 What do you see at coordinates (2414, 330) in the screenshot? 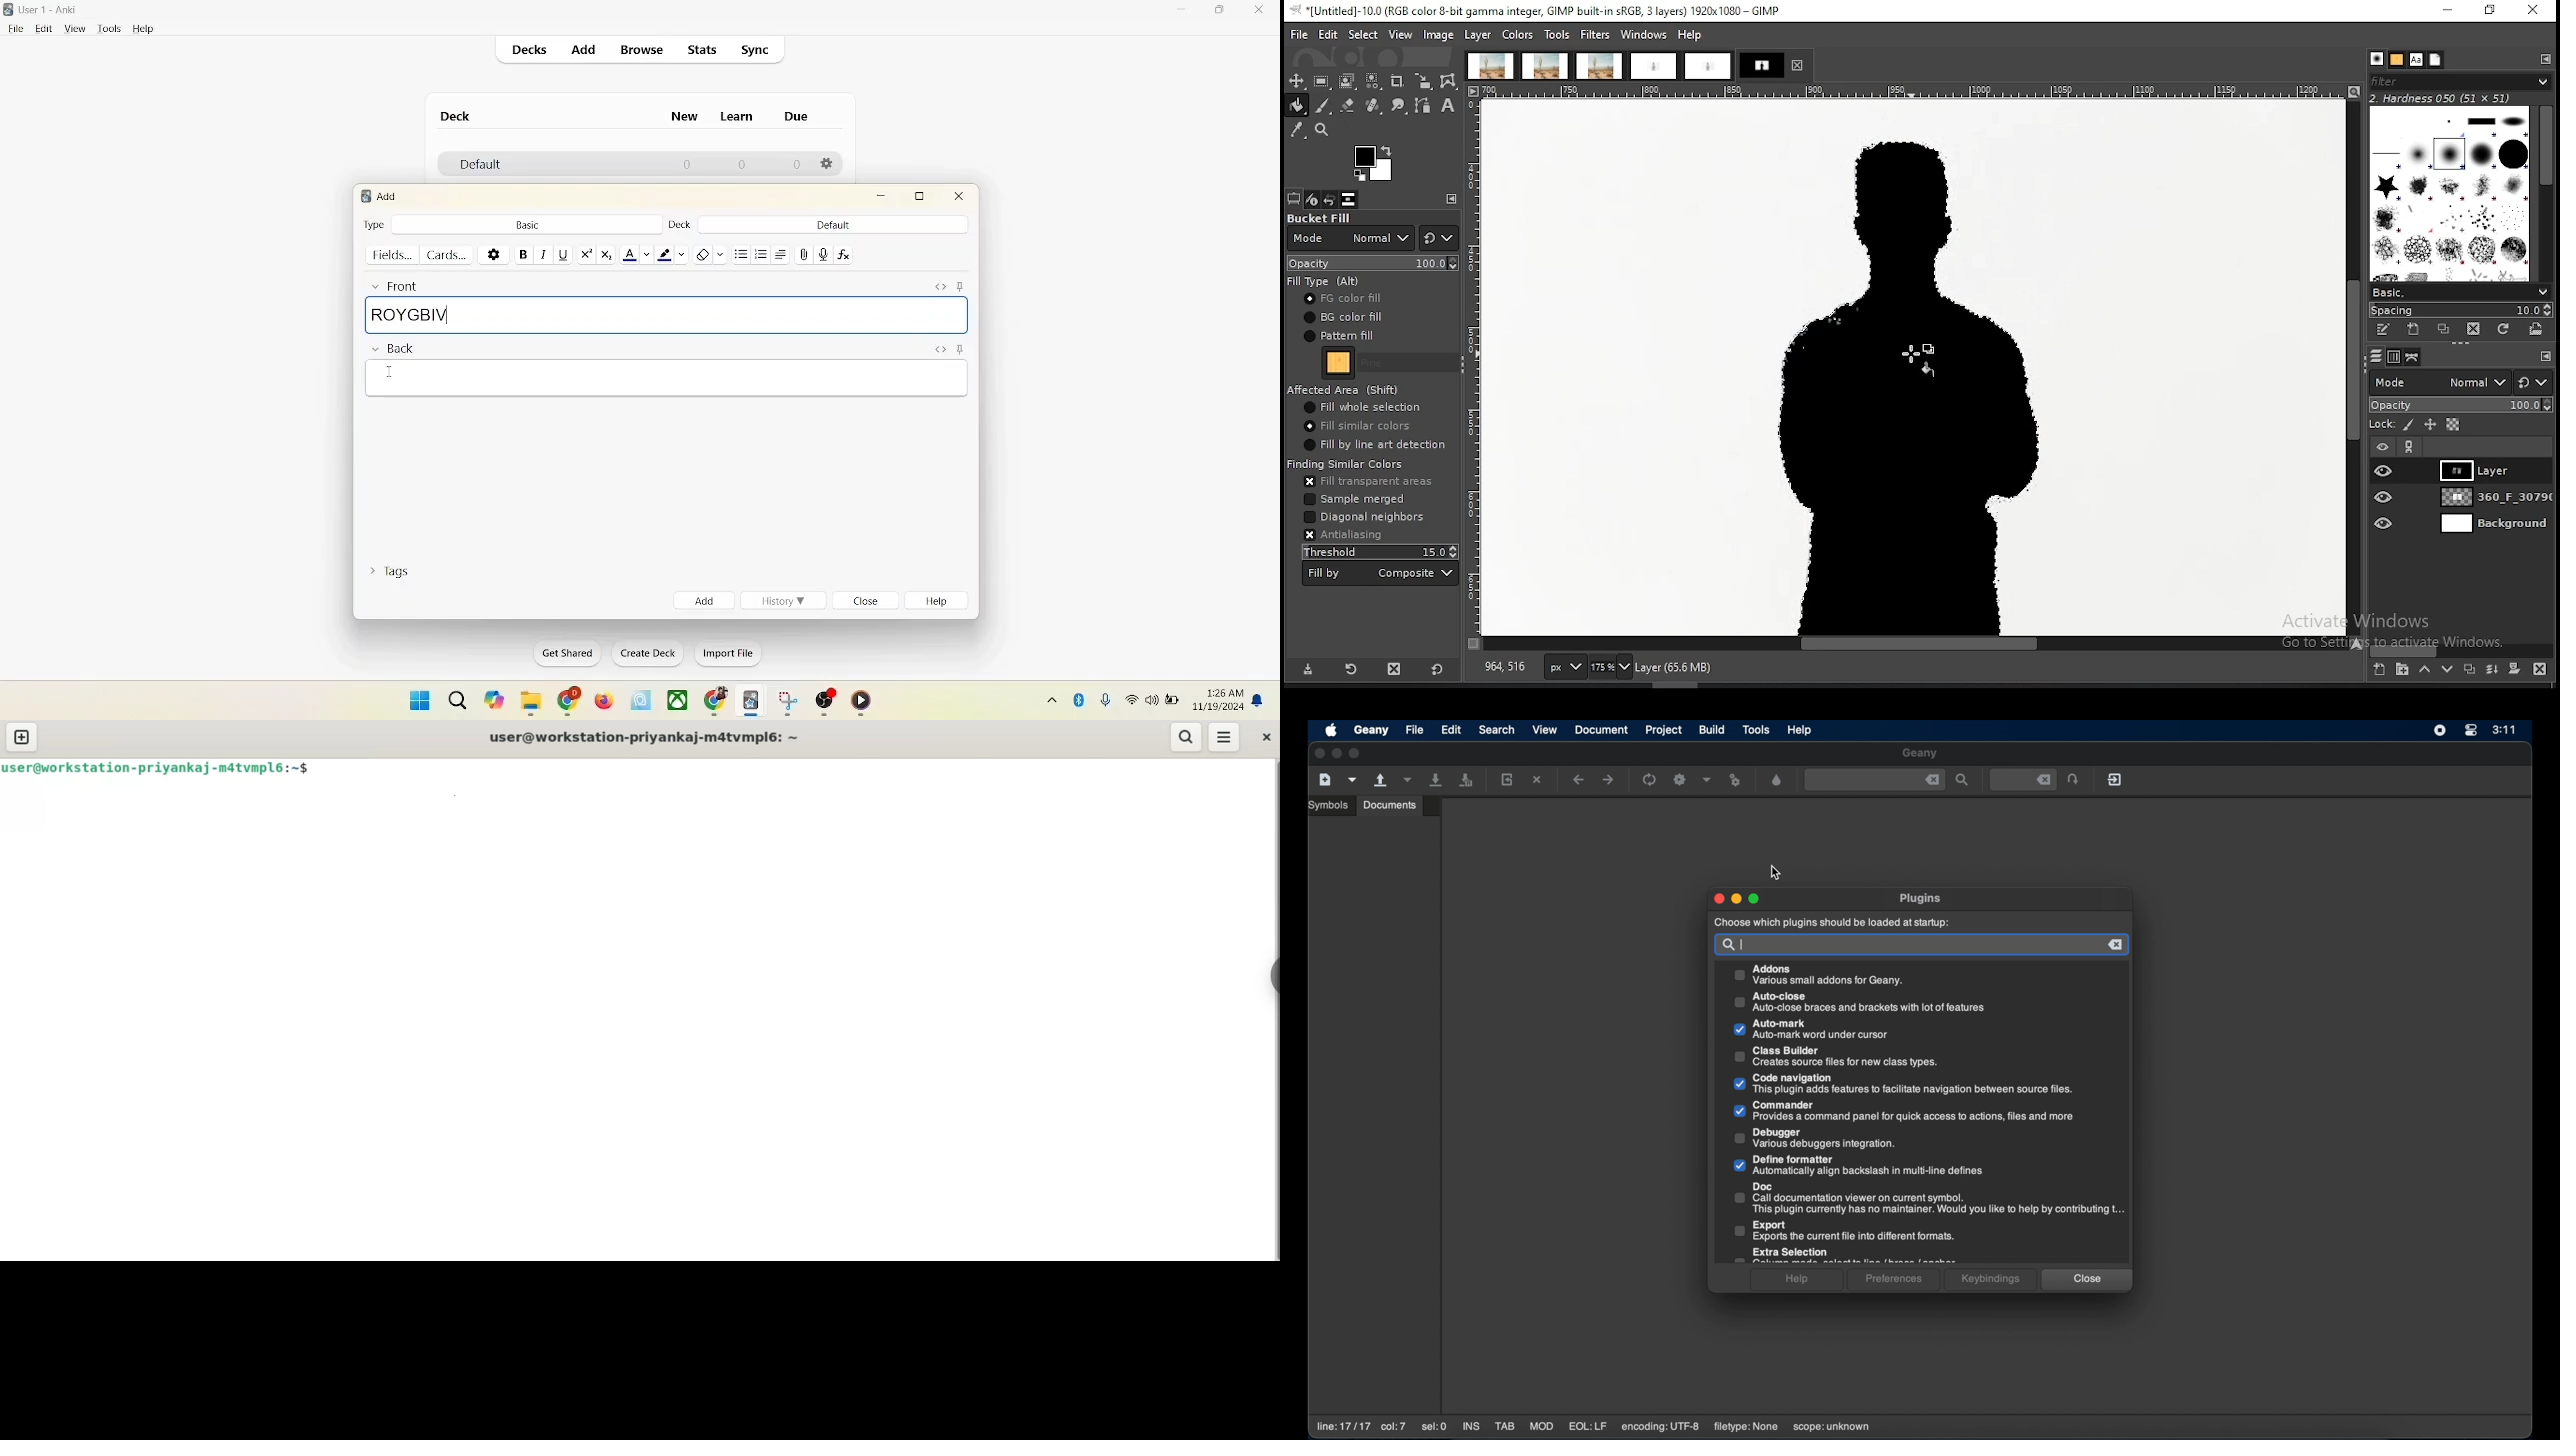
I see `create a new brush` at bounding box center [2414, 330].